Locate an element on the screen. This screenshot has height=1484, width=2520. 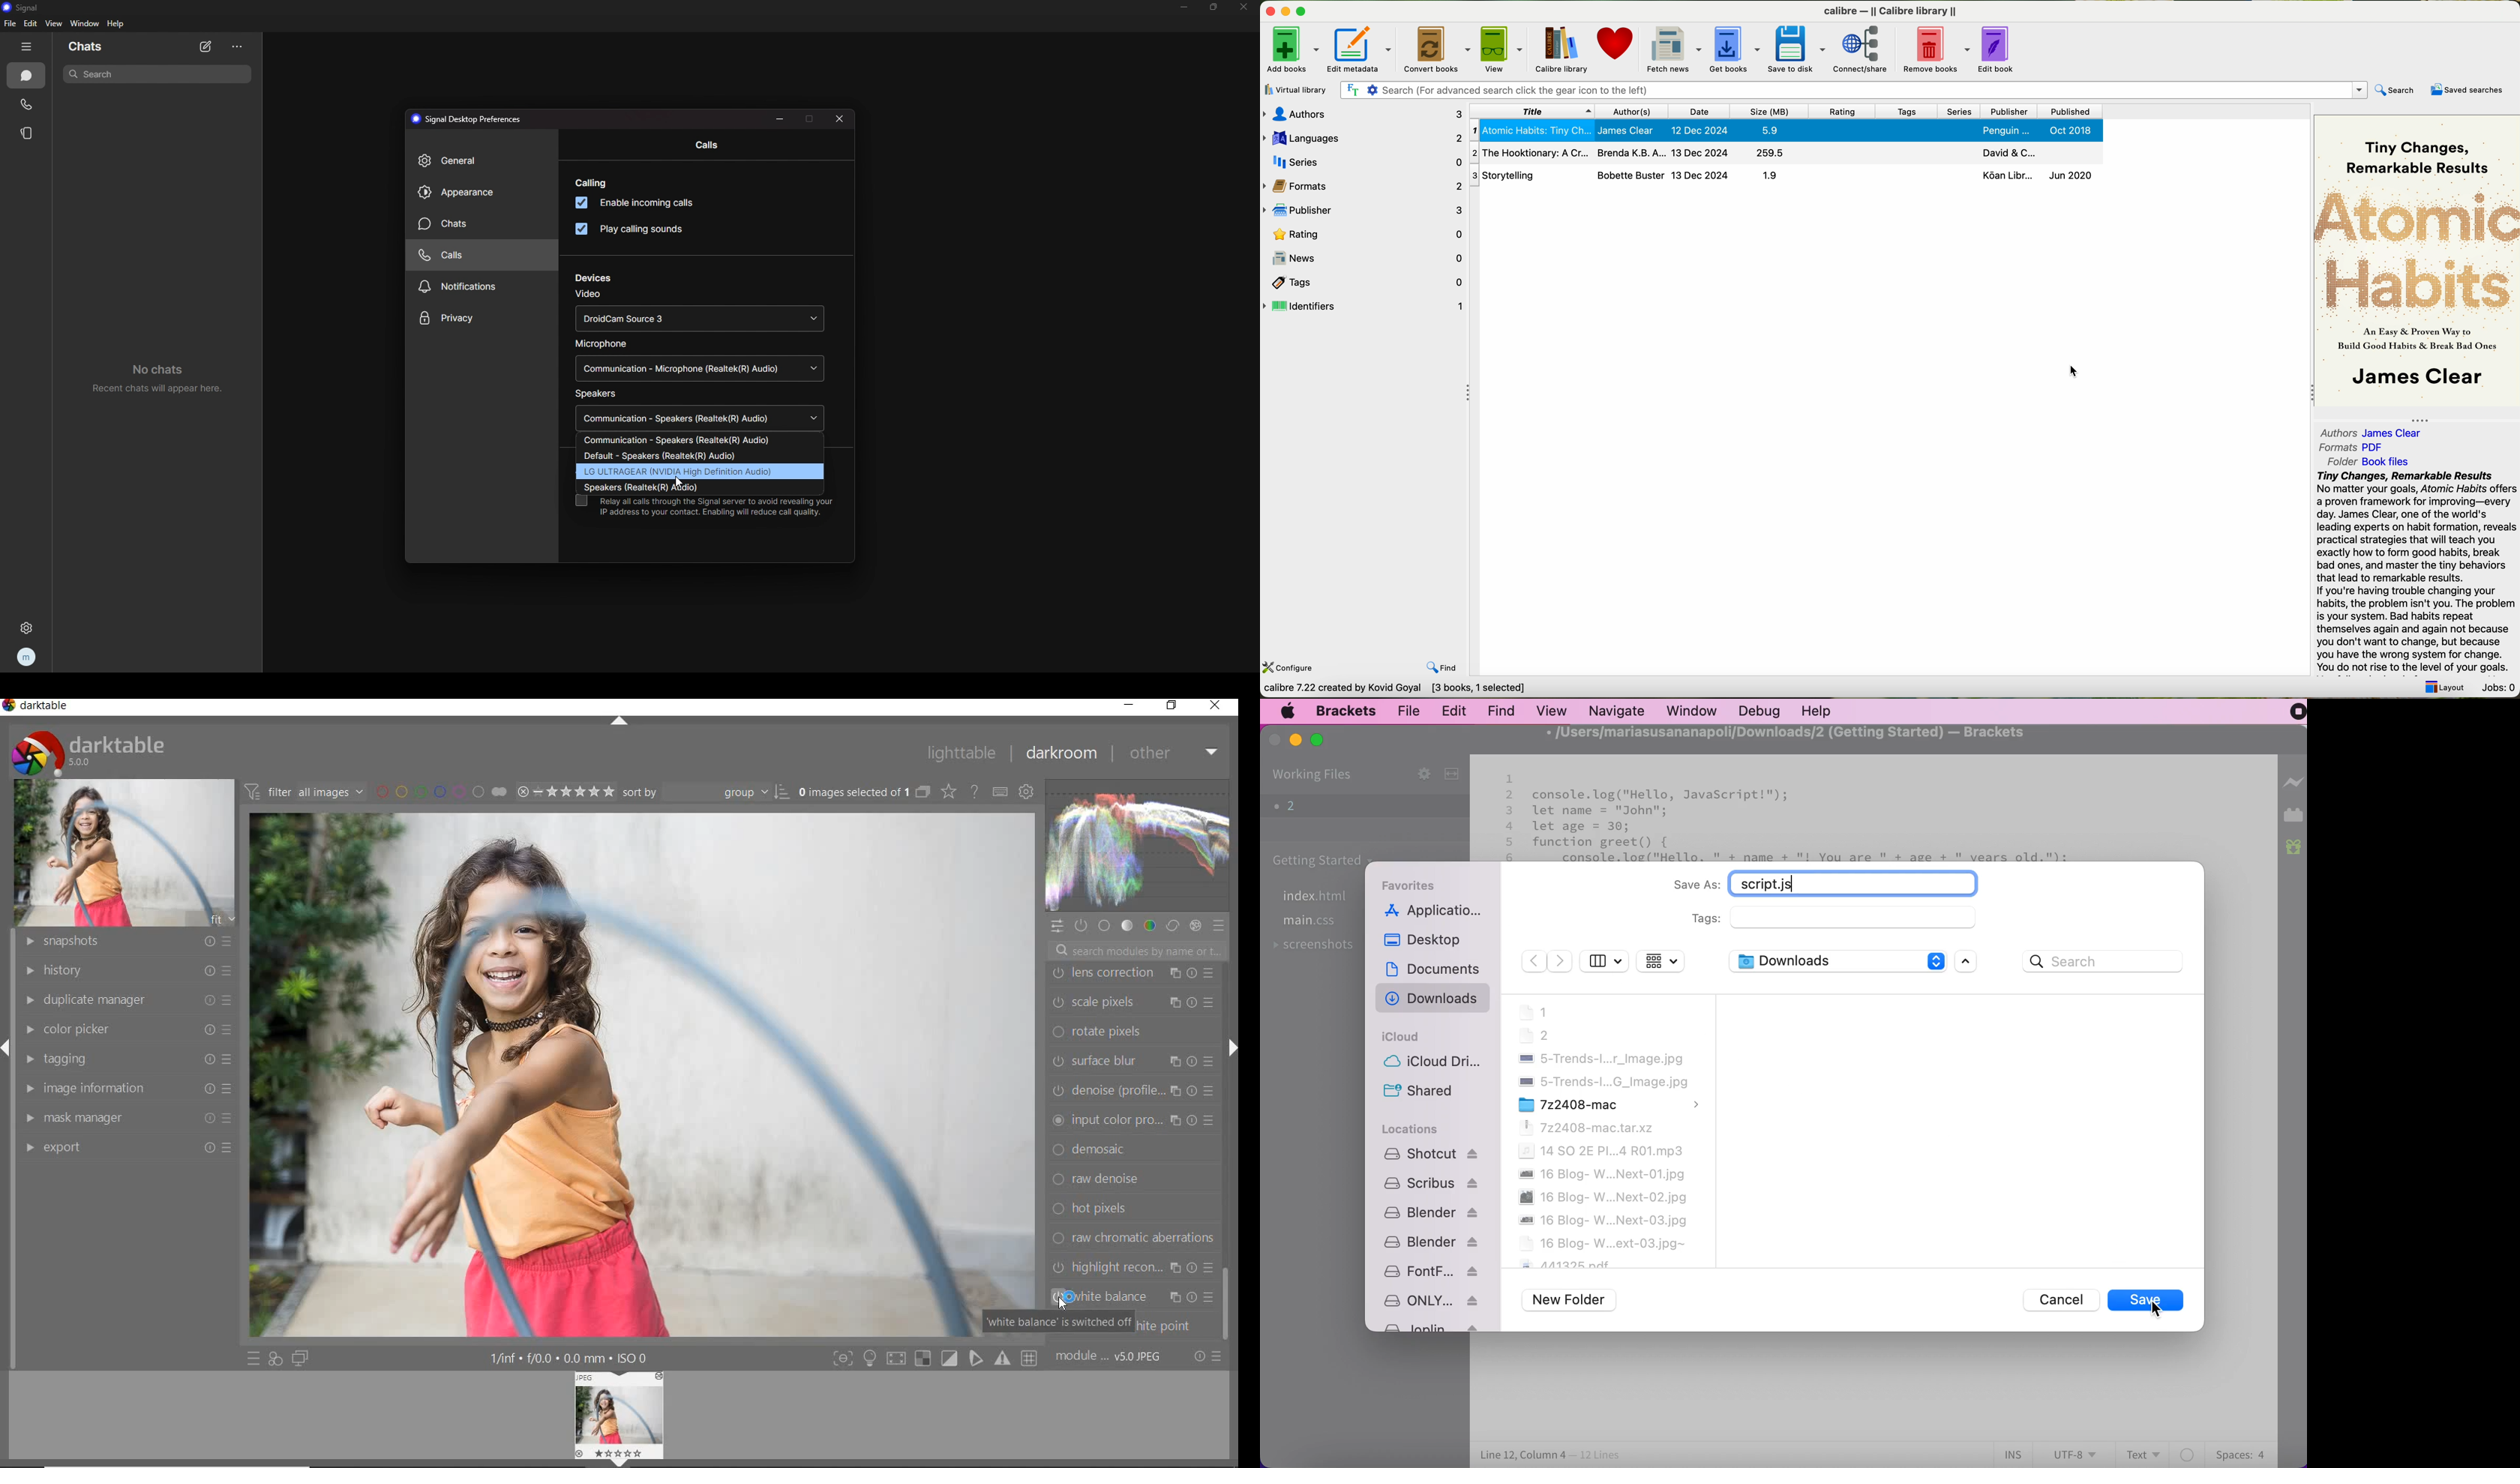
toggle mode  is located at coordinates (977, 1360).